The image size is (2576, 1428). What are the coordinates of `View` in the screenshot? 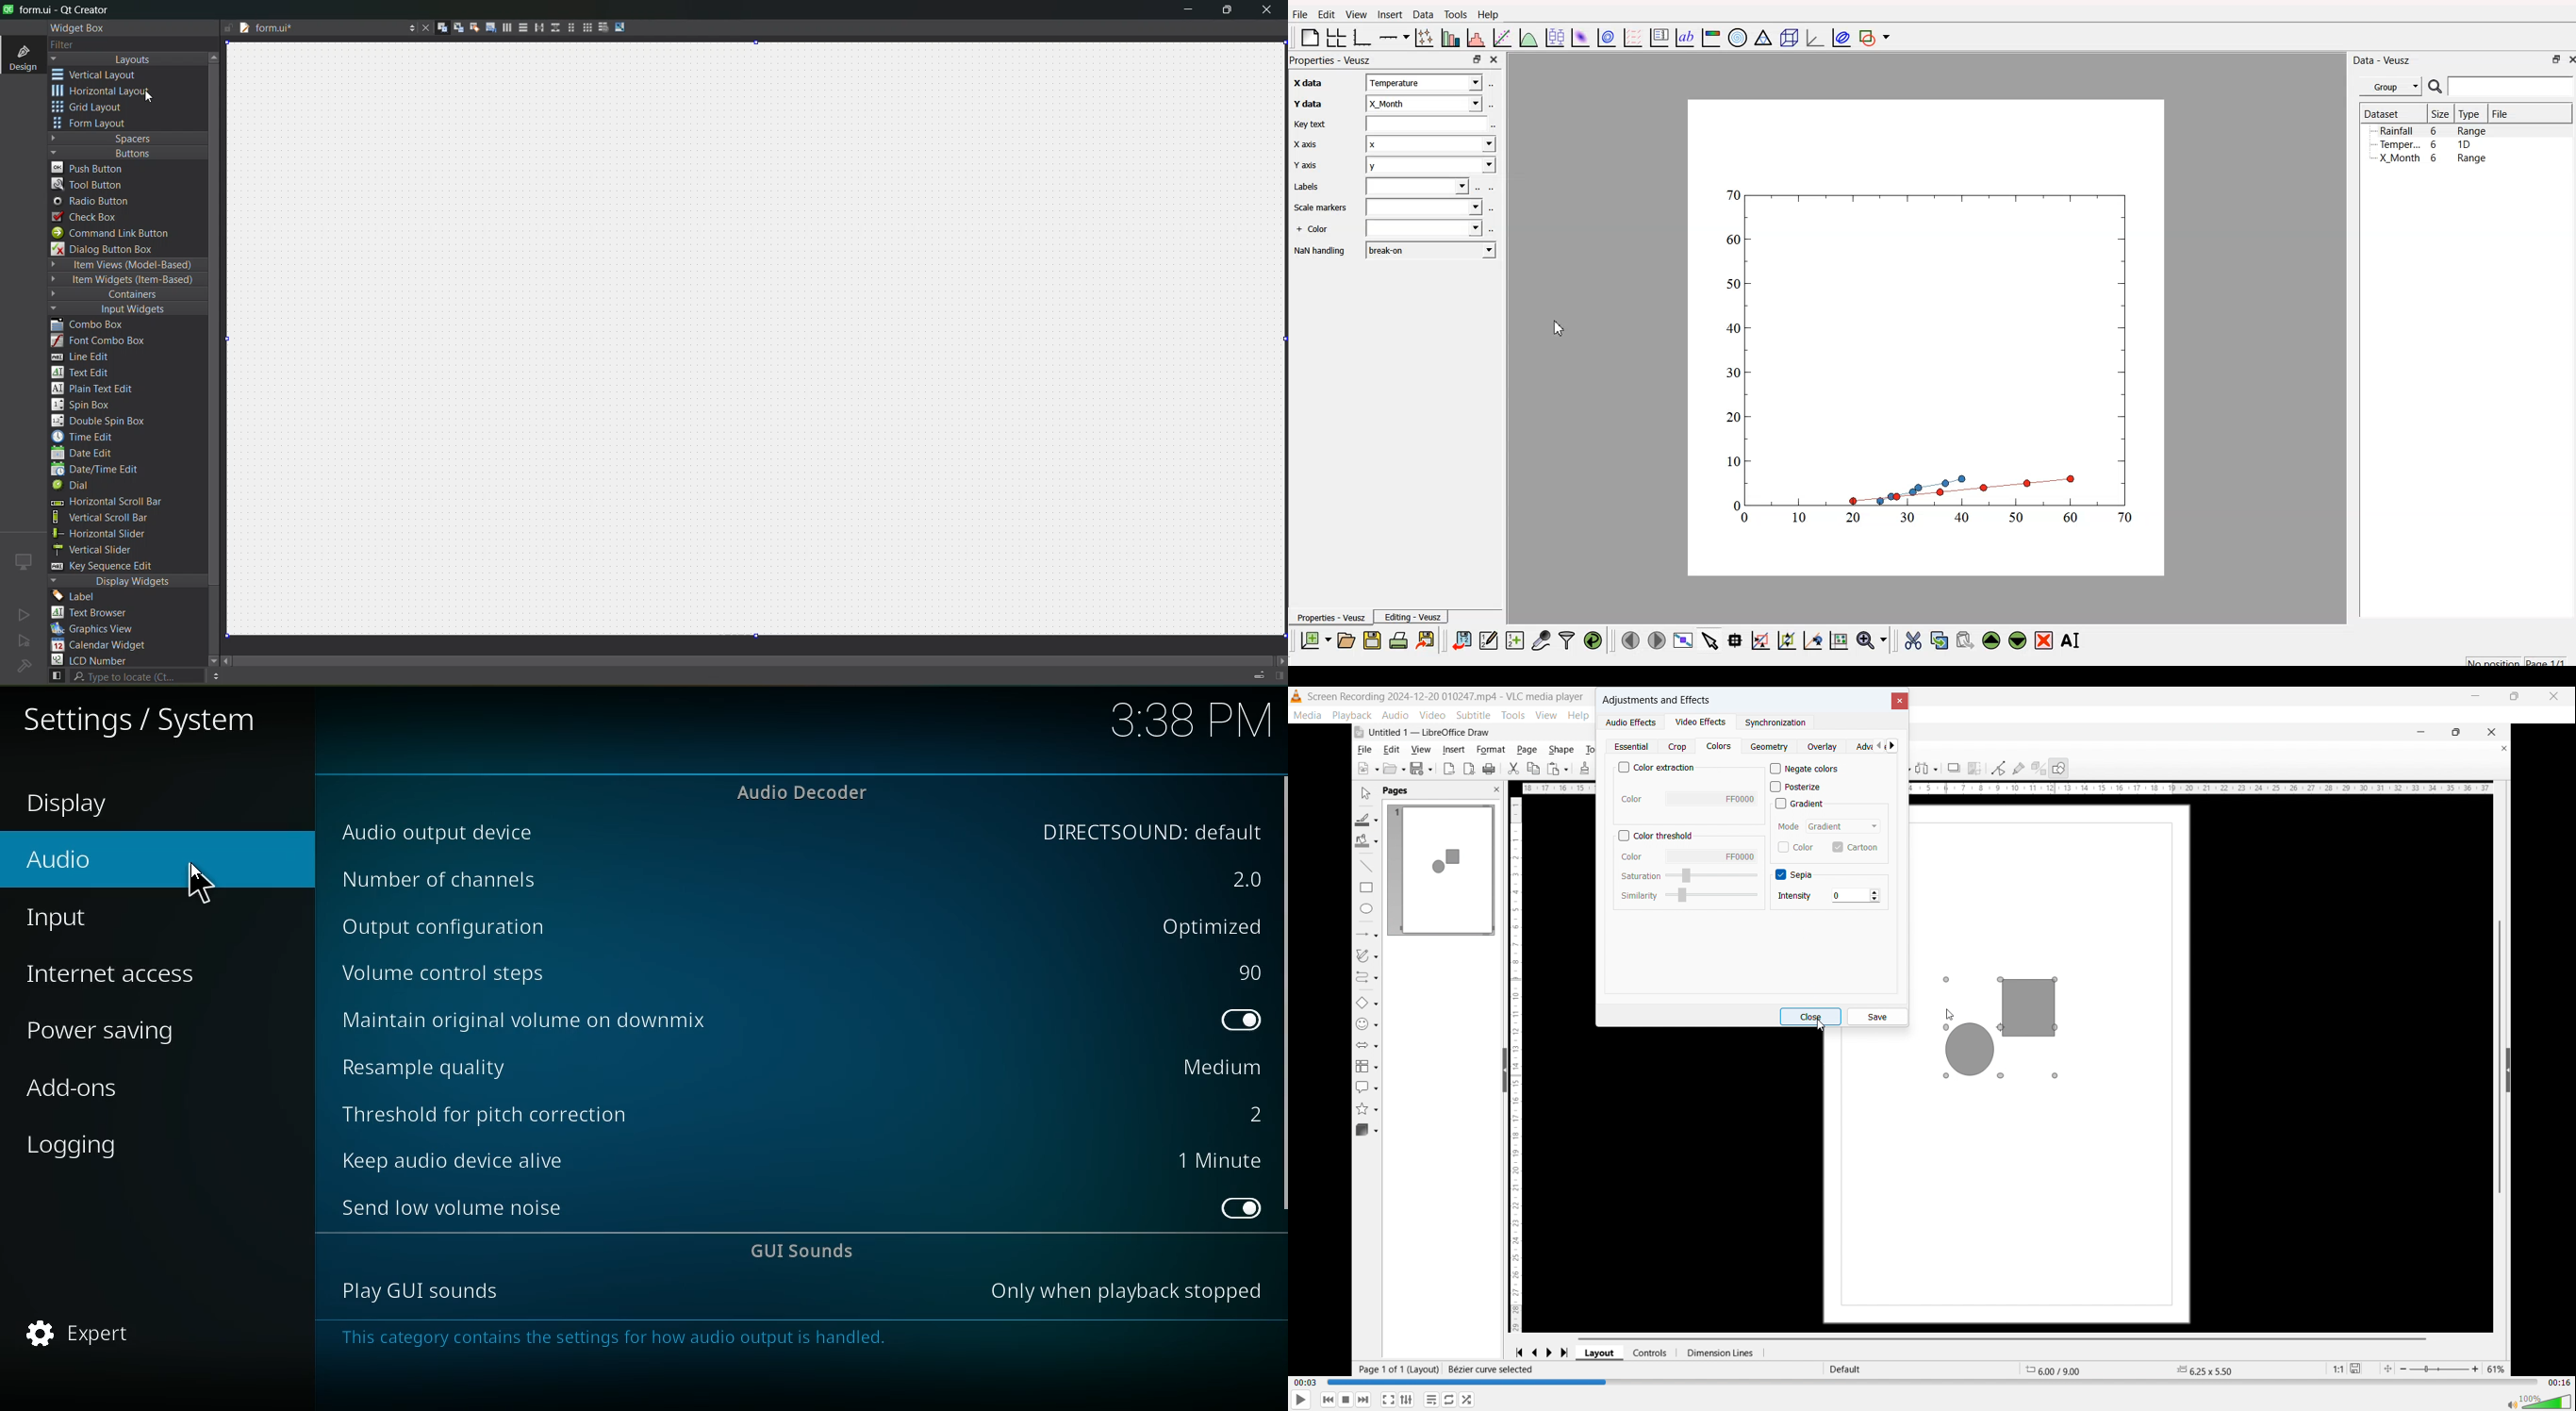 It's located at (1353, 15).